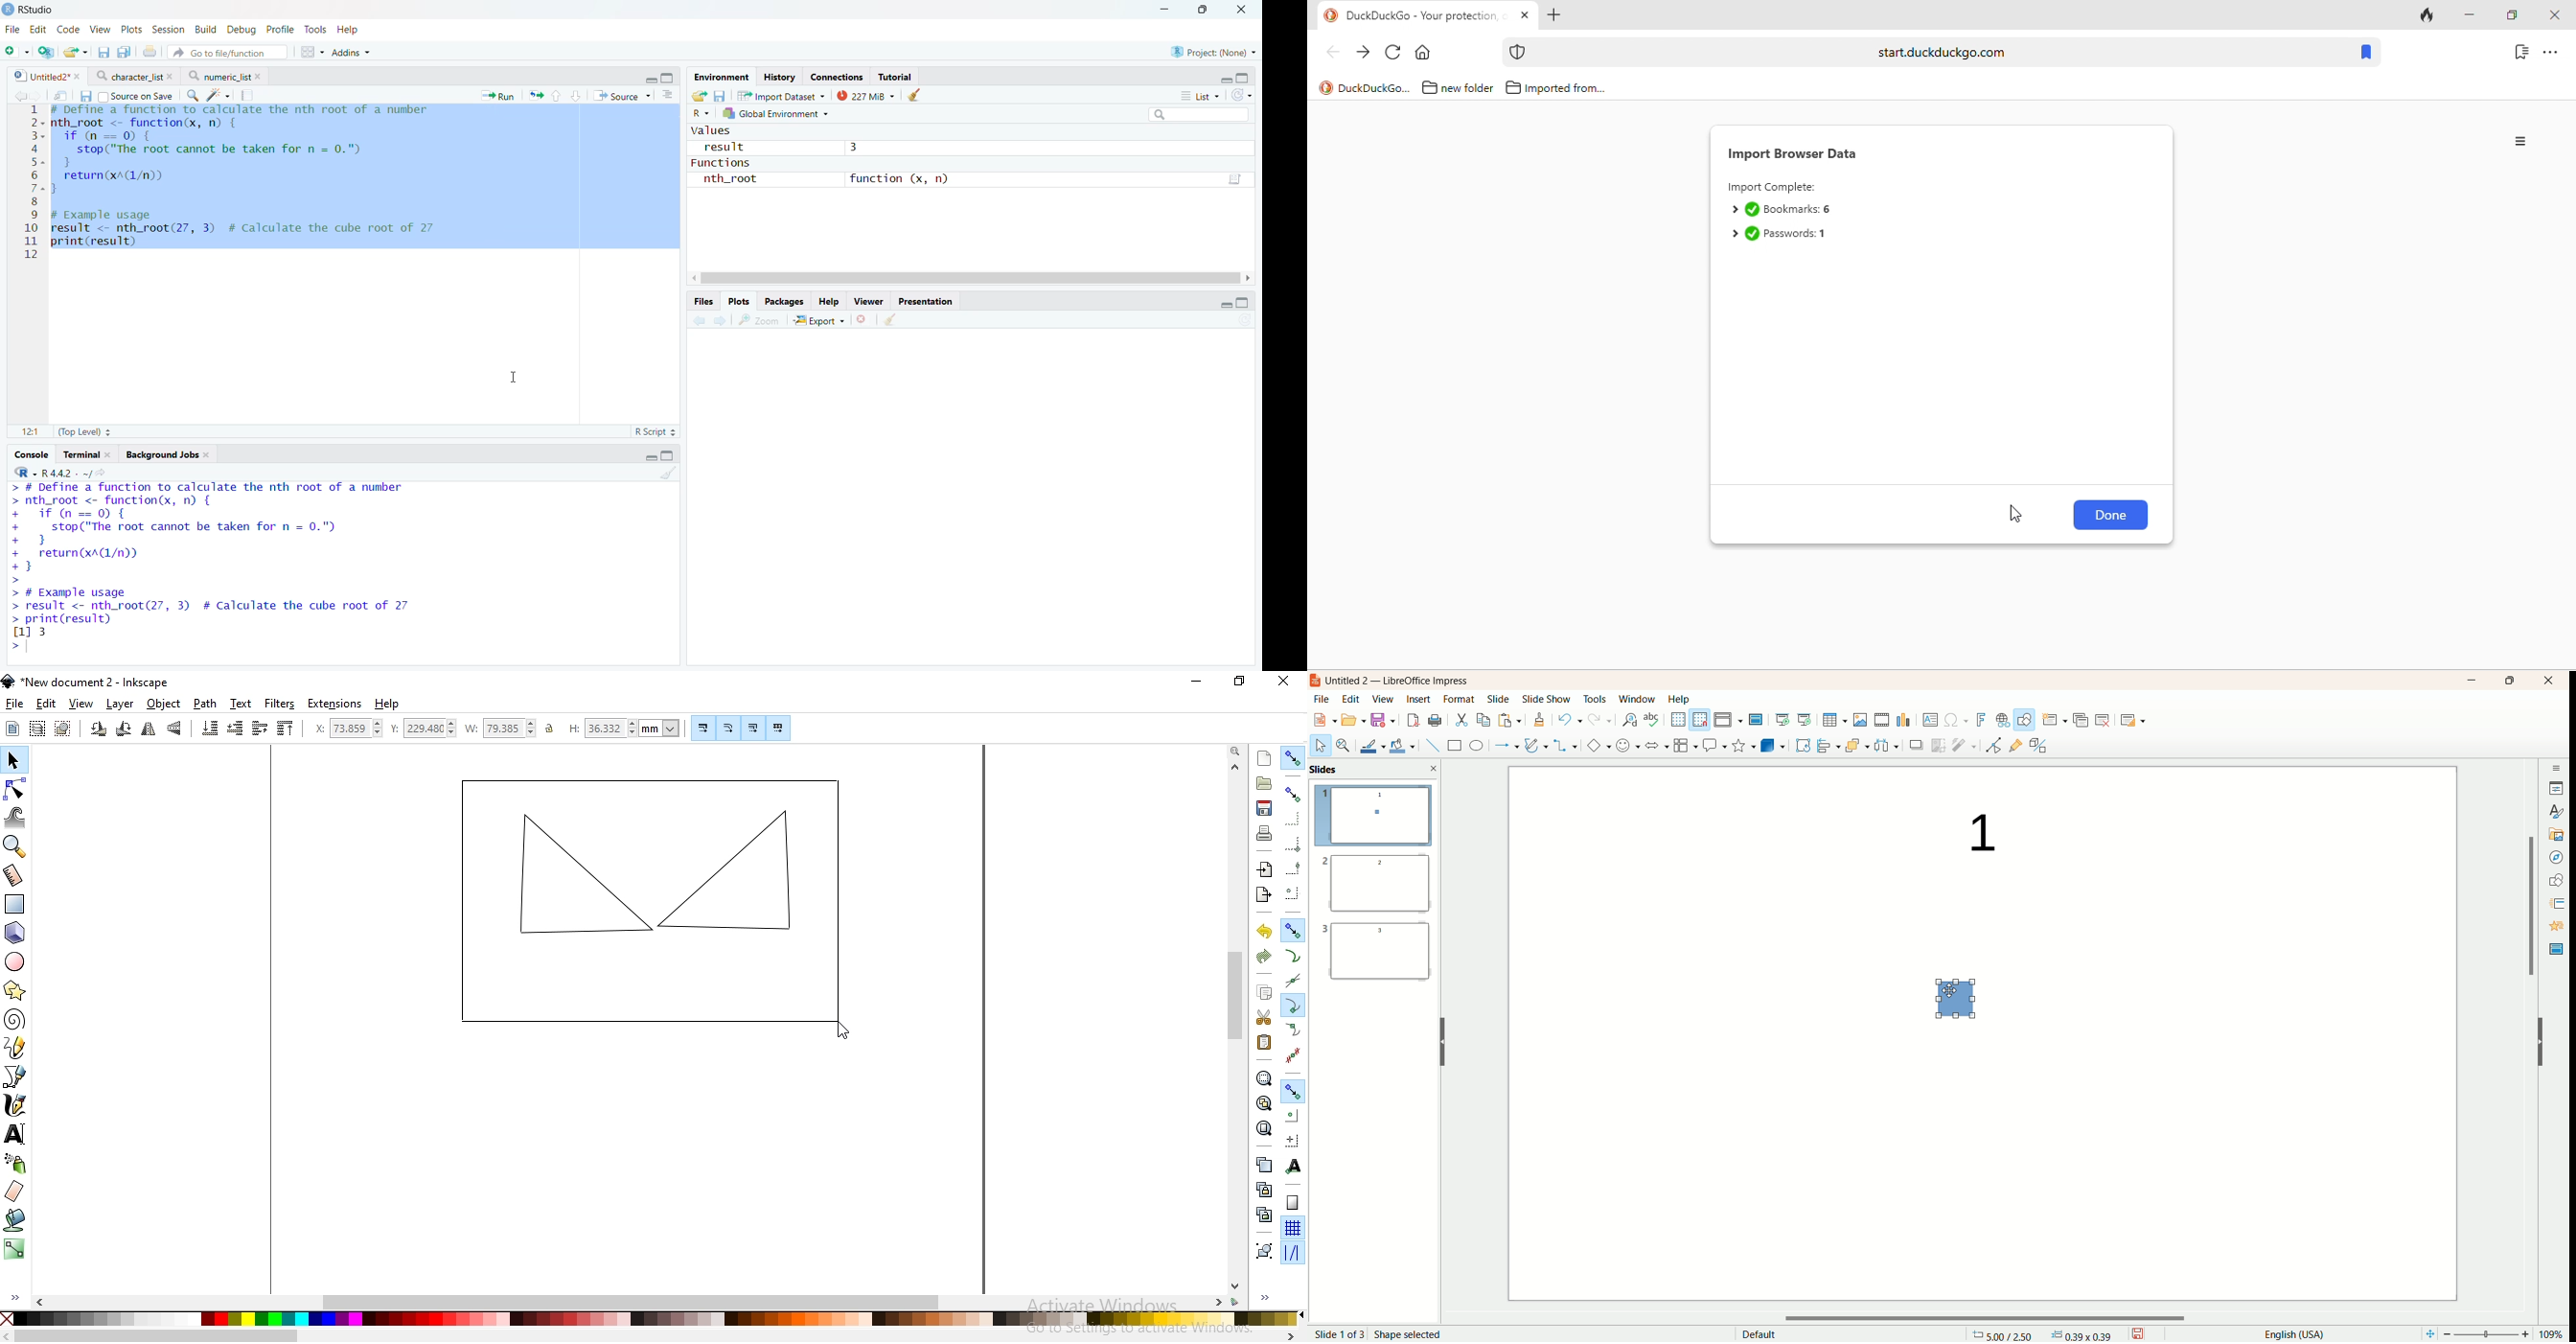  Describe the element at coordinates (892, 320) in the screenshot. I see `Clear` at that location.